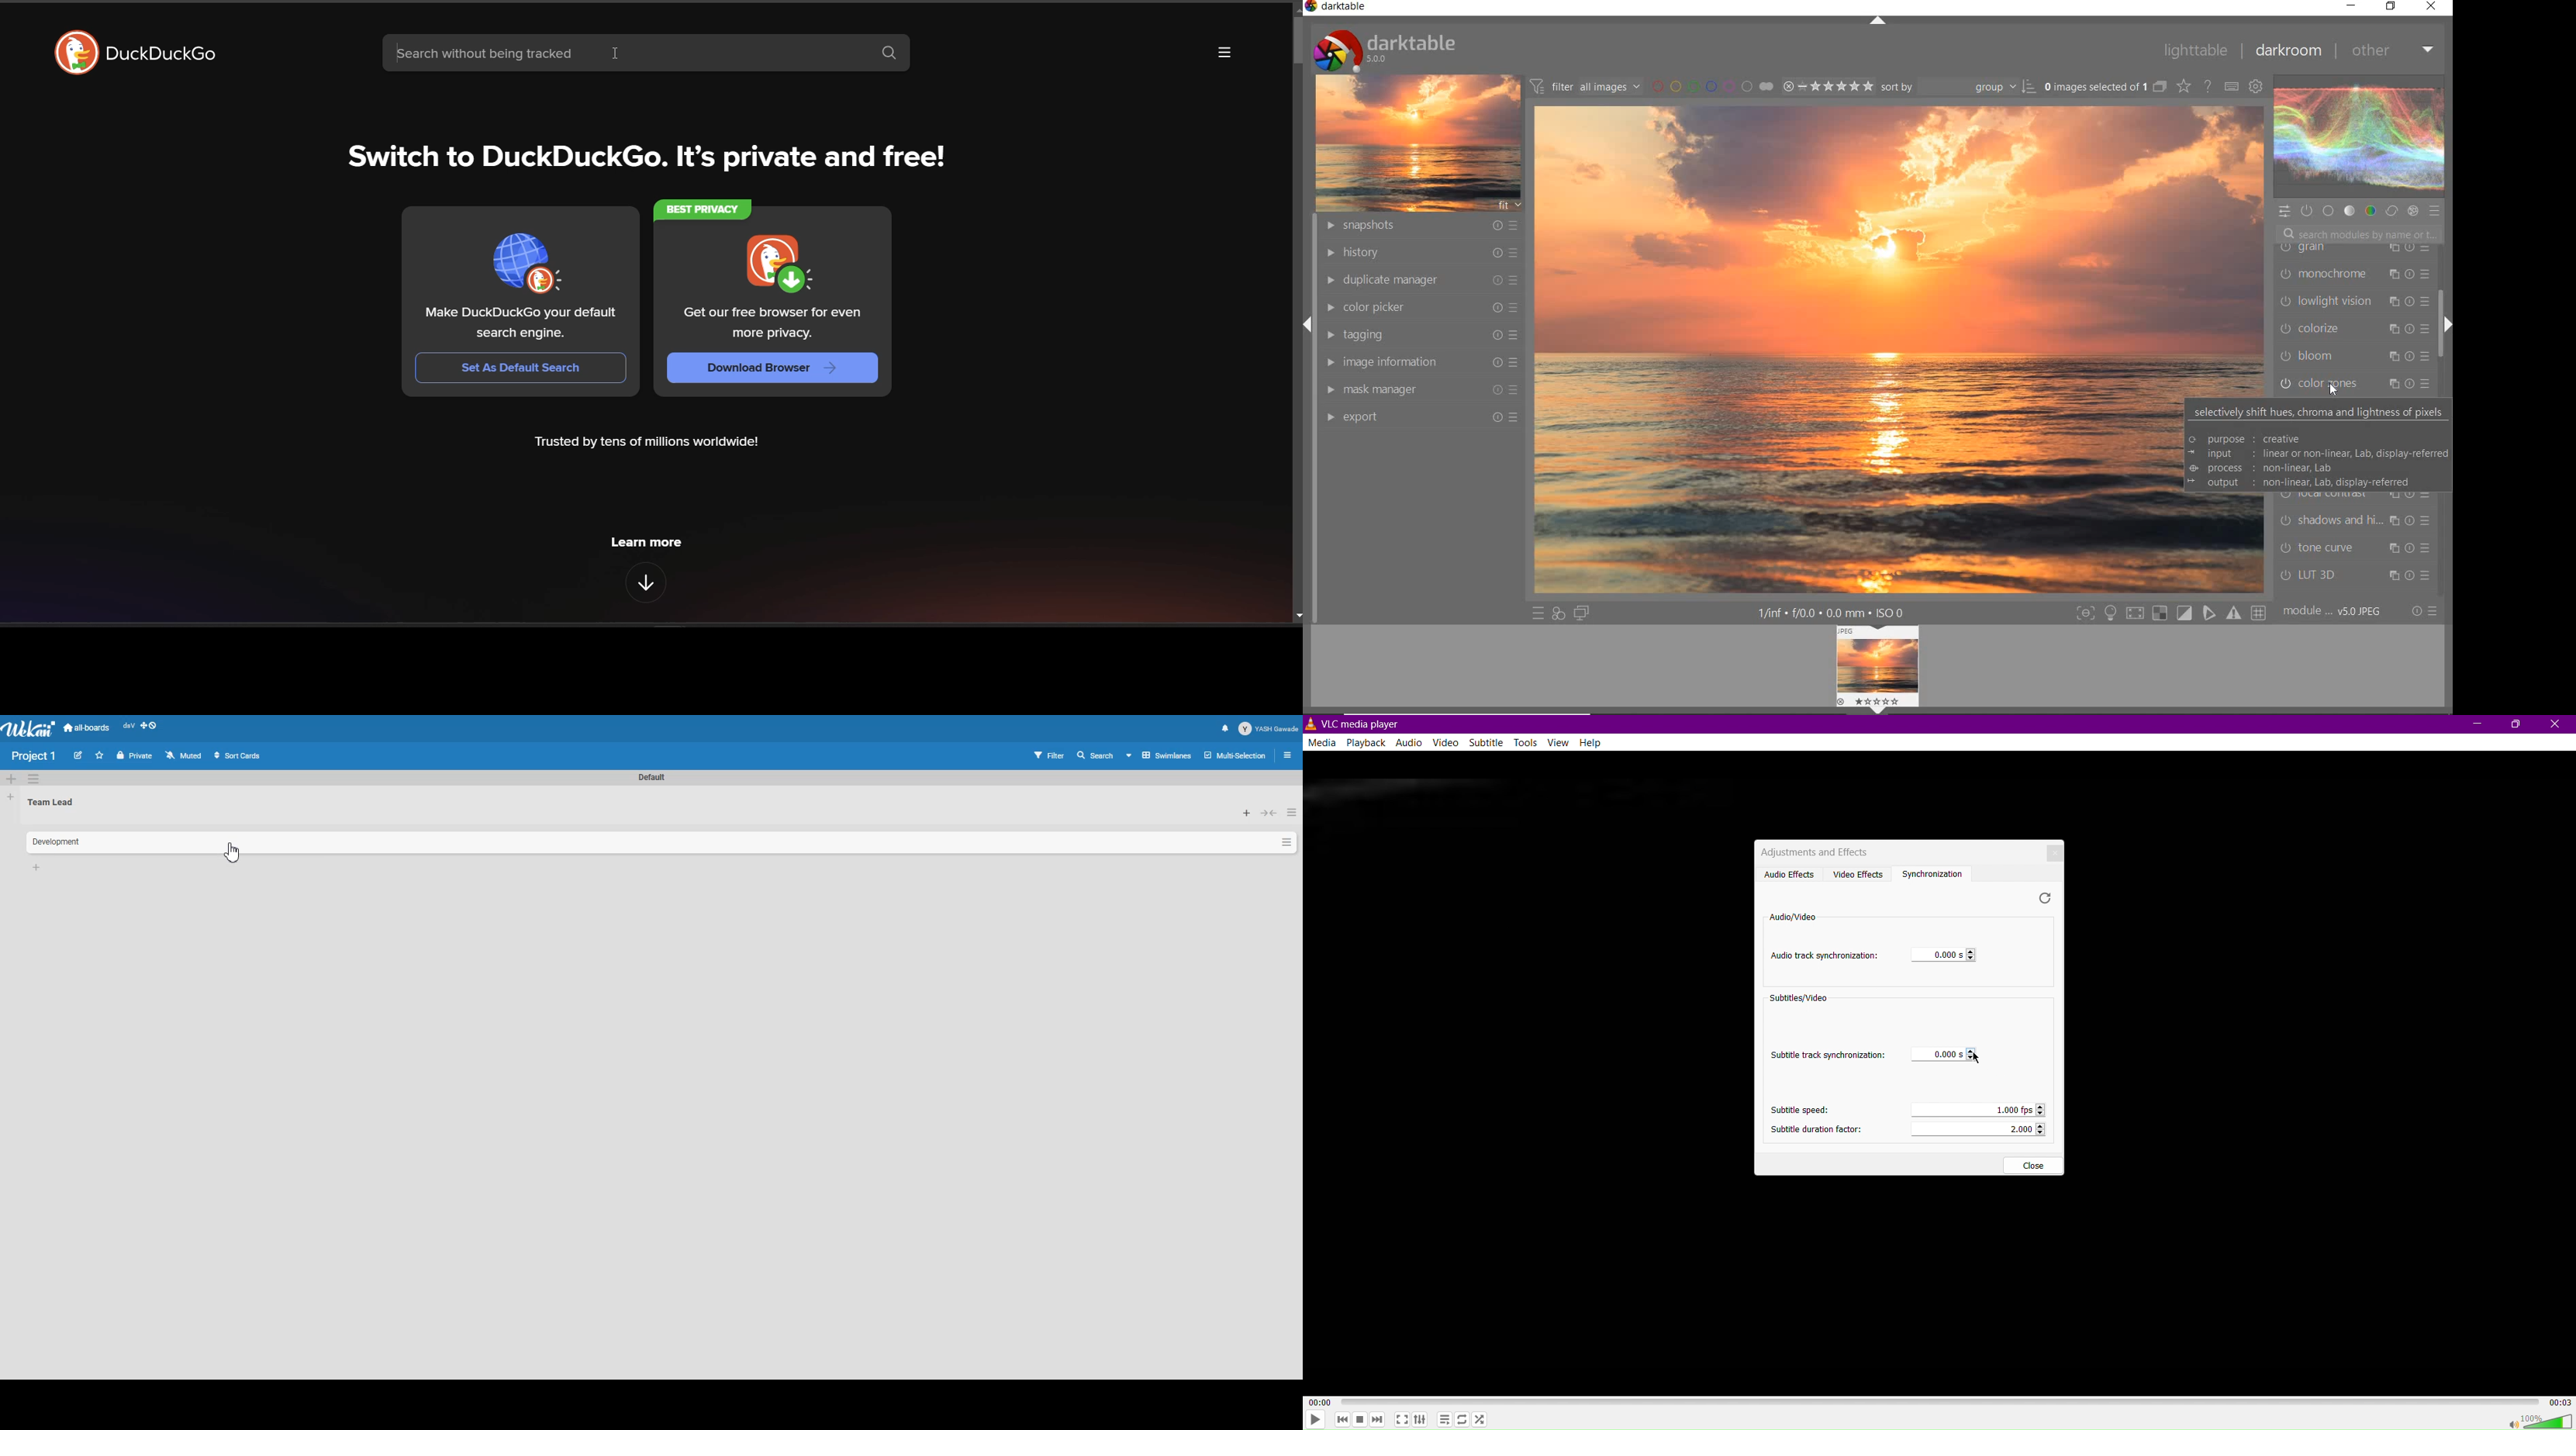 This screenshot has height=1456, width=2576. What do you see at coordinates (2413, 212) in the screenshot?
I see `EFFECT` at bounding box center [2413, 212].